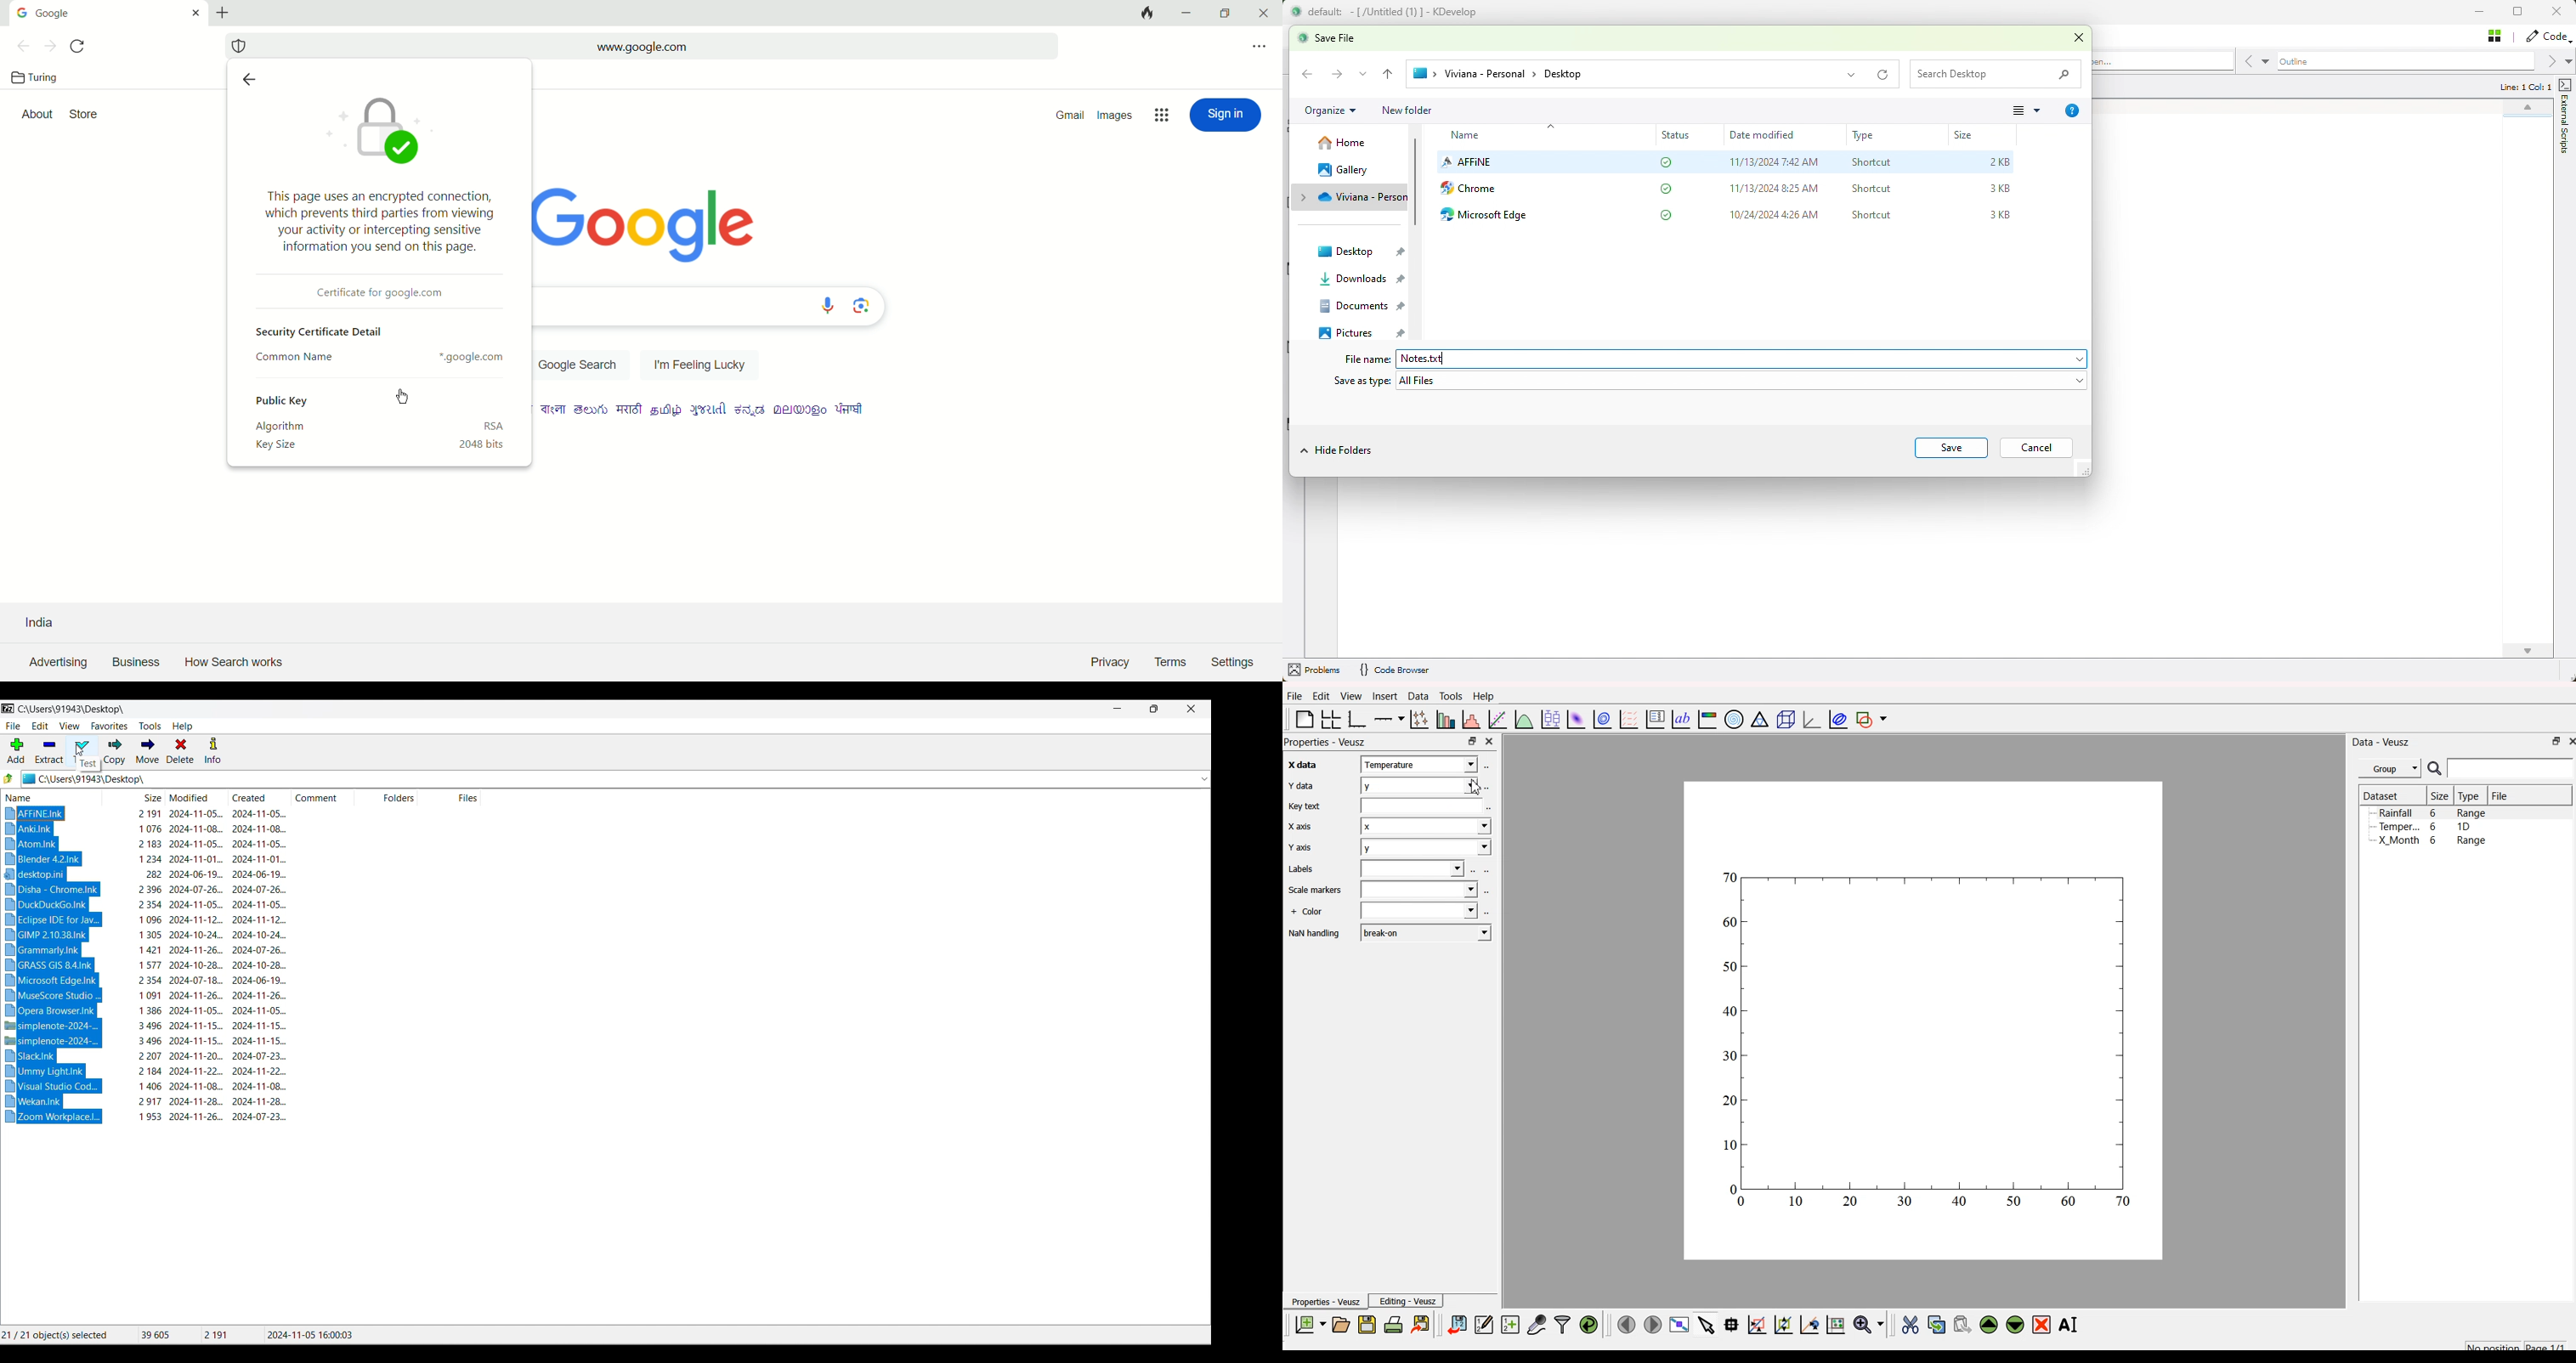 The height and width of the screenshot is (1372, 2576). I want to click on View, so click(1347, 696).